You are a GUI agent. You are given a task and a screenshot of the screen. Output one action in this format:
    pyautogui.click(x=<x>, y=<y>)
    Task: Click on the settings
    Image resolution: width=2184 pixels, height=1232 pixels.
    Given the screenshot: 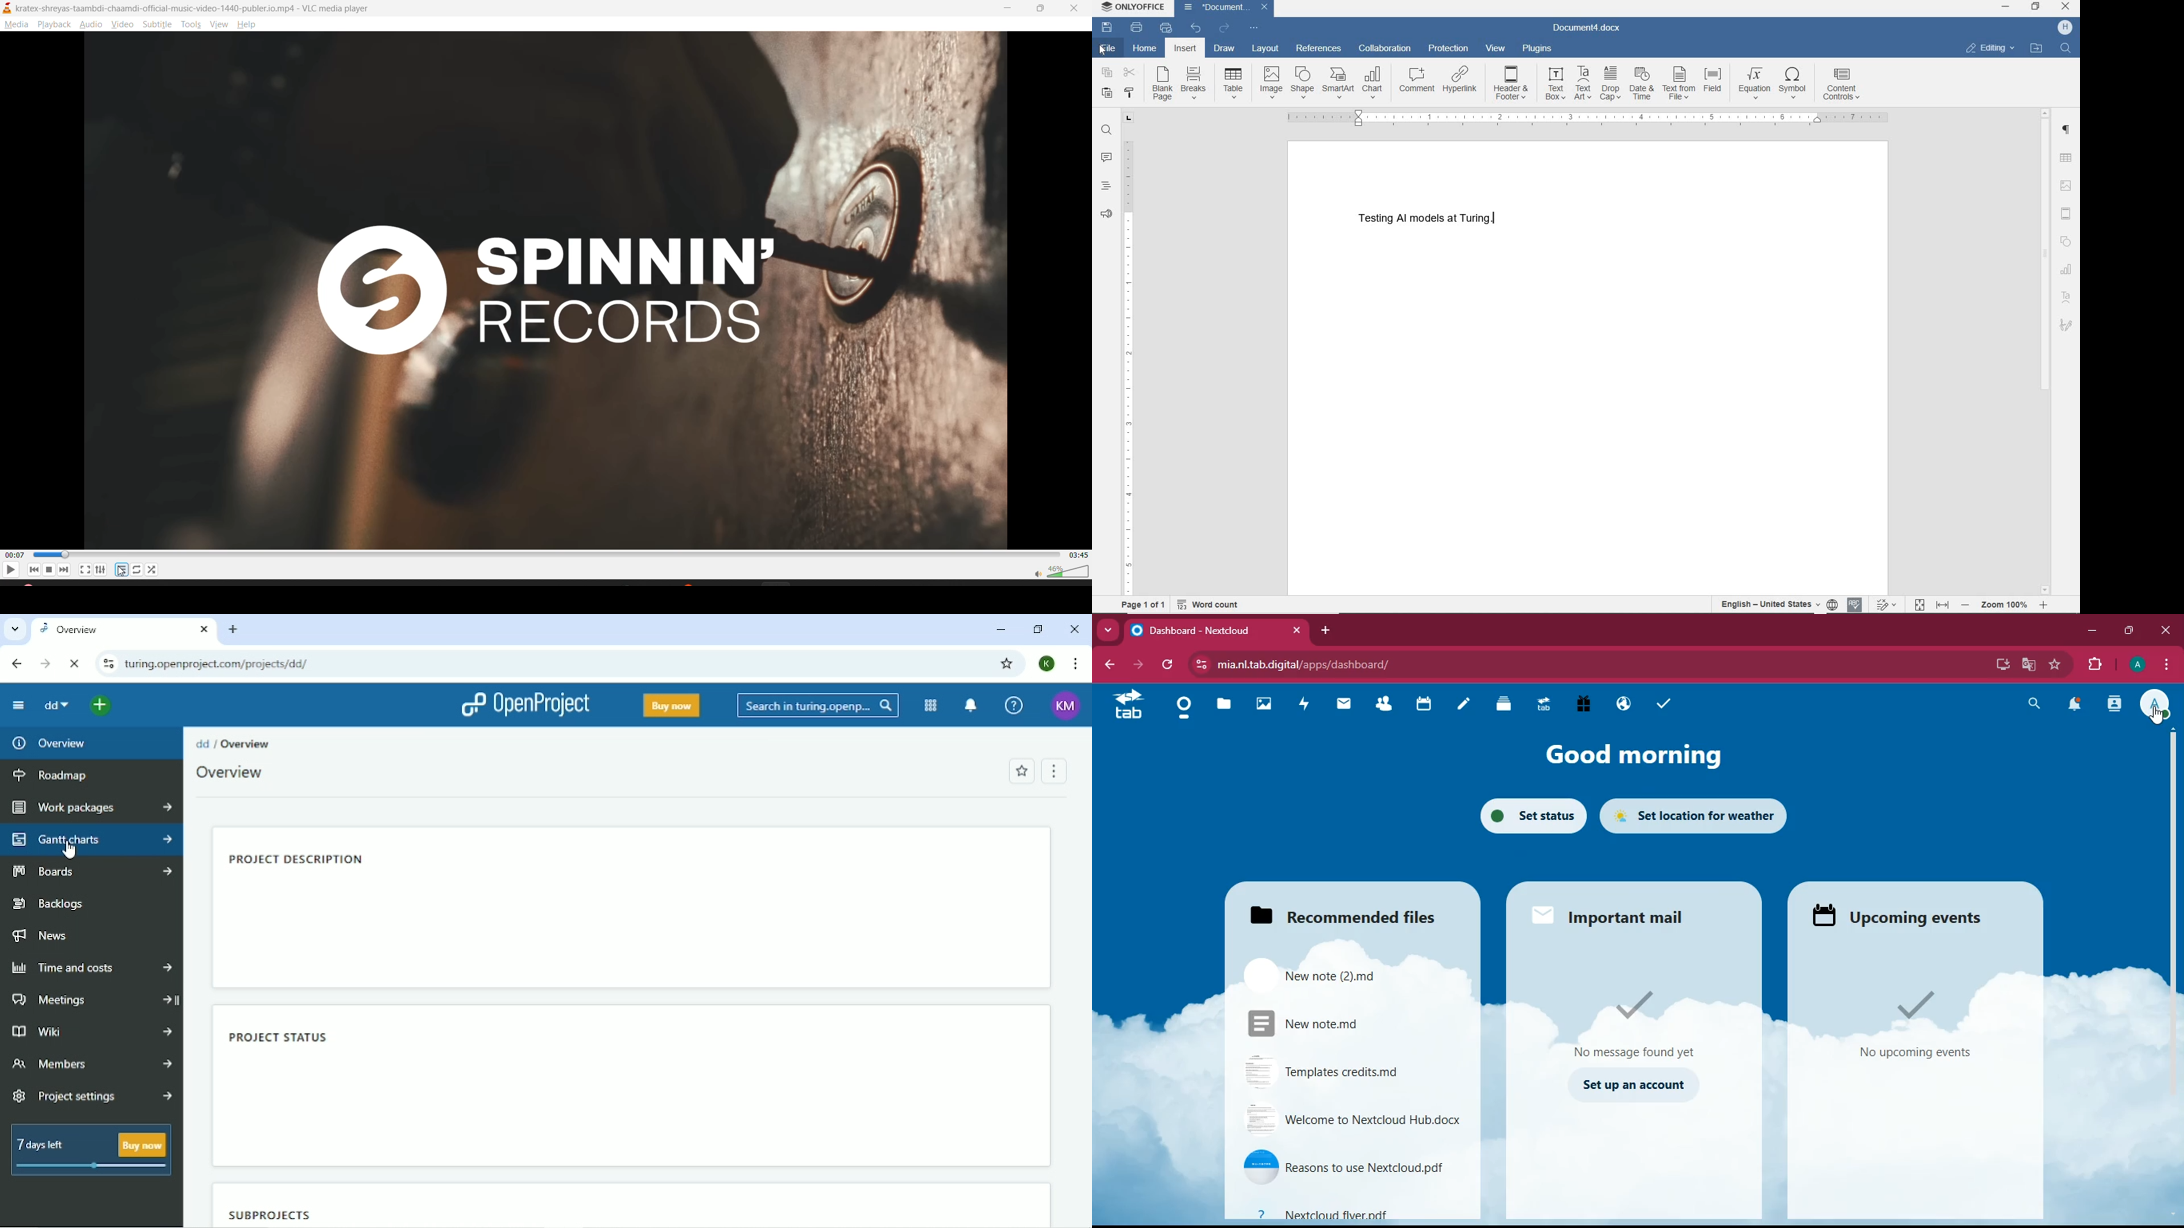 What is the action you would take?
    pyautogui.click(x=100, y=572)
    